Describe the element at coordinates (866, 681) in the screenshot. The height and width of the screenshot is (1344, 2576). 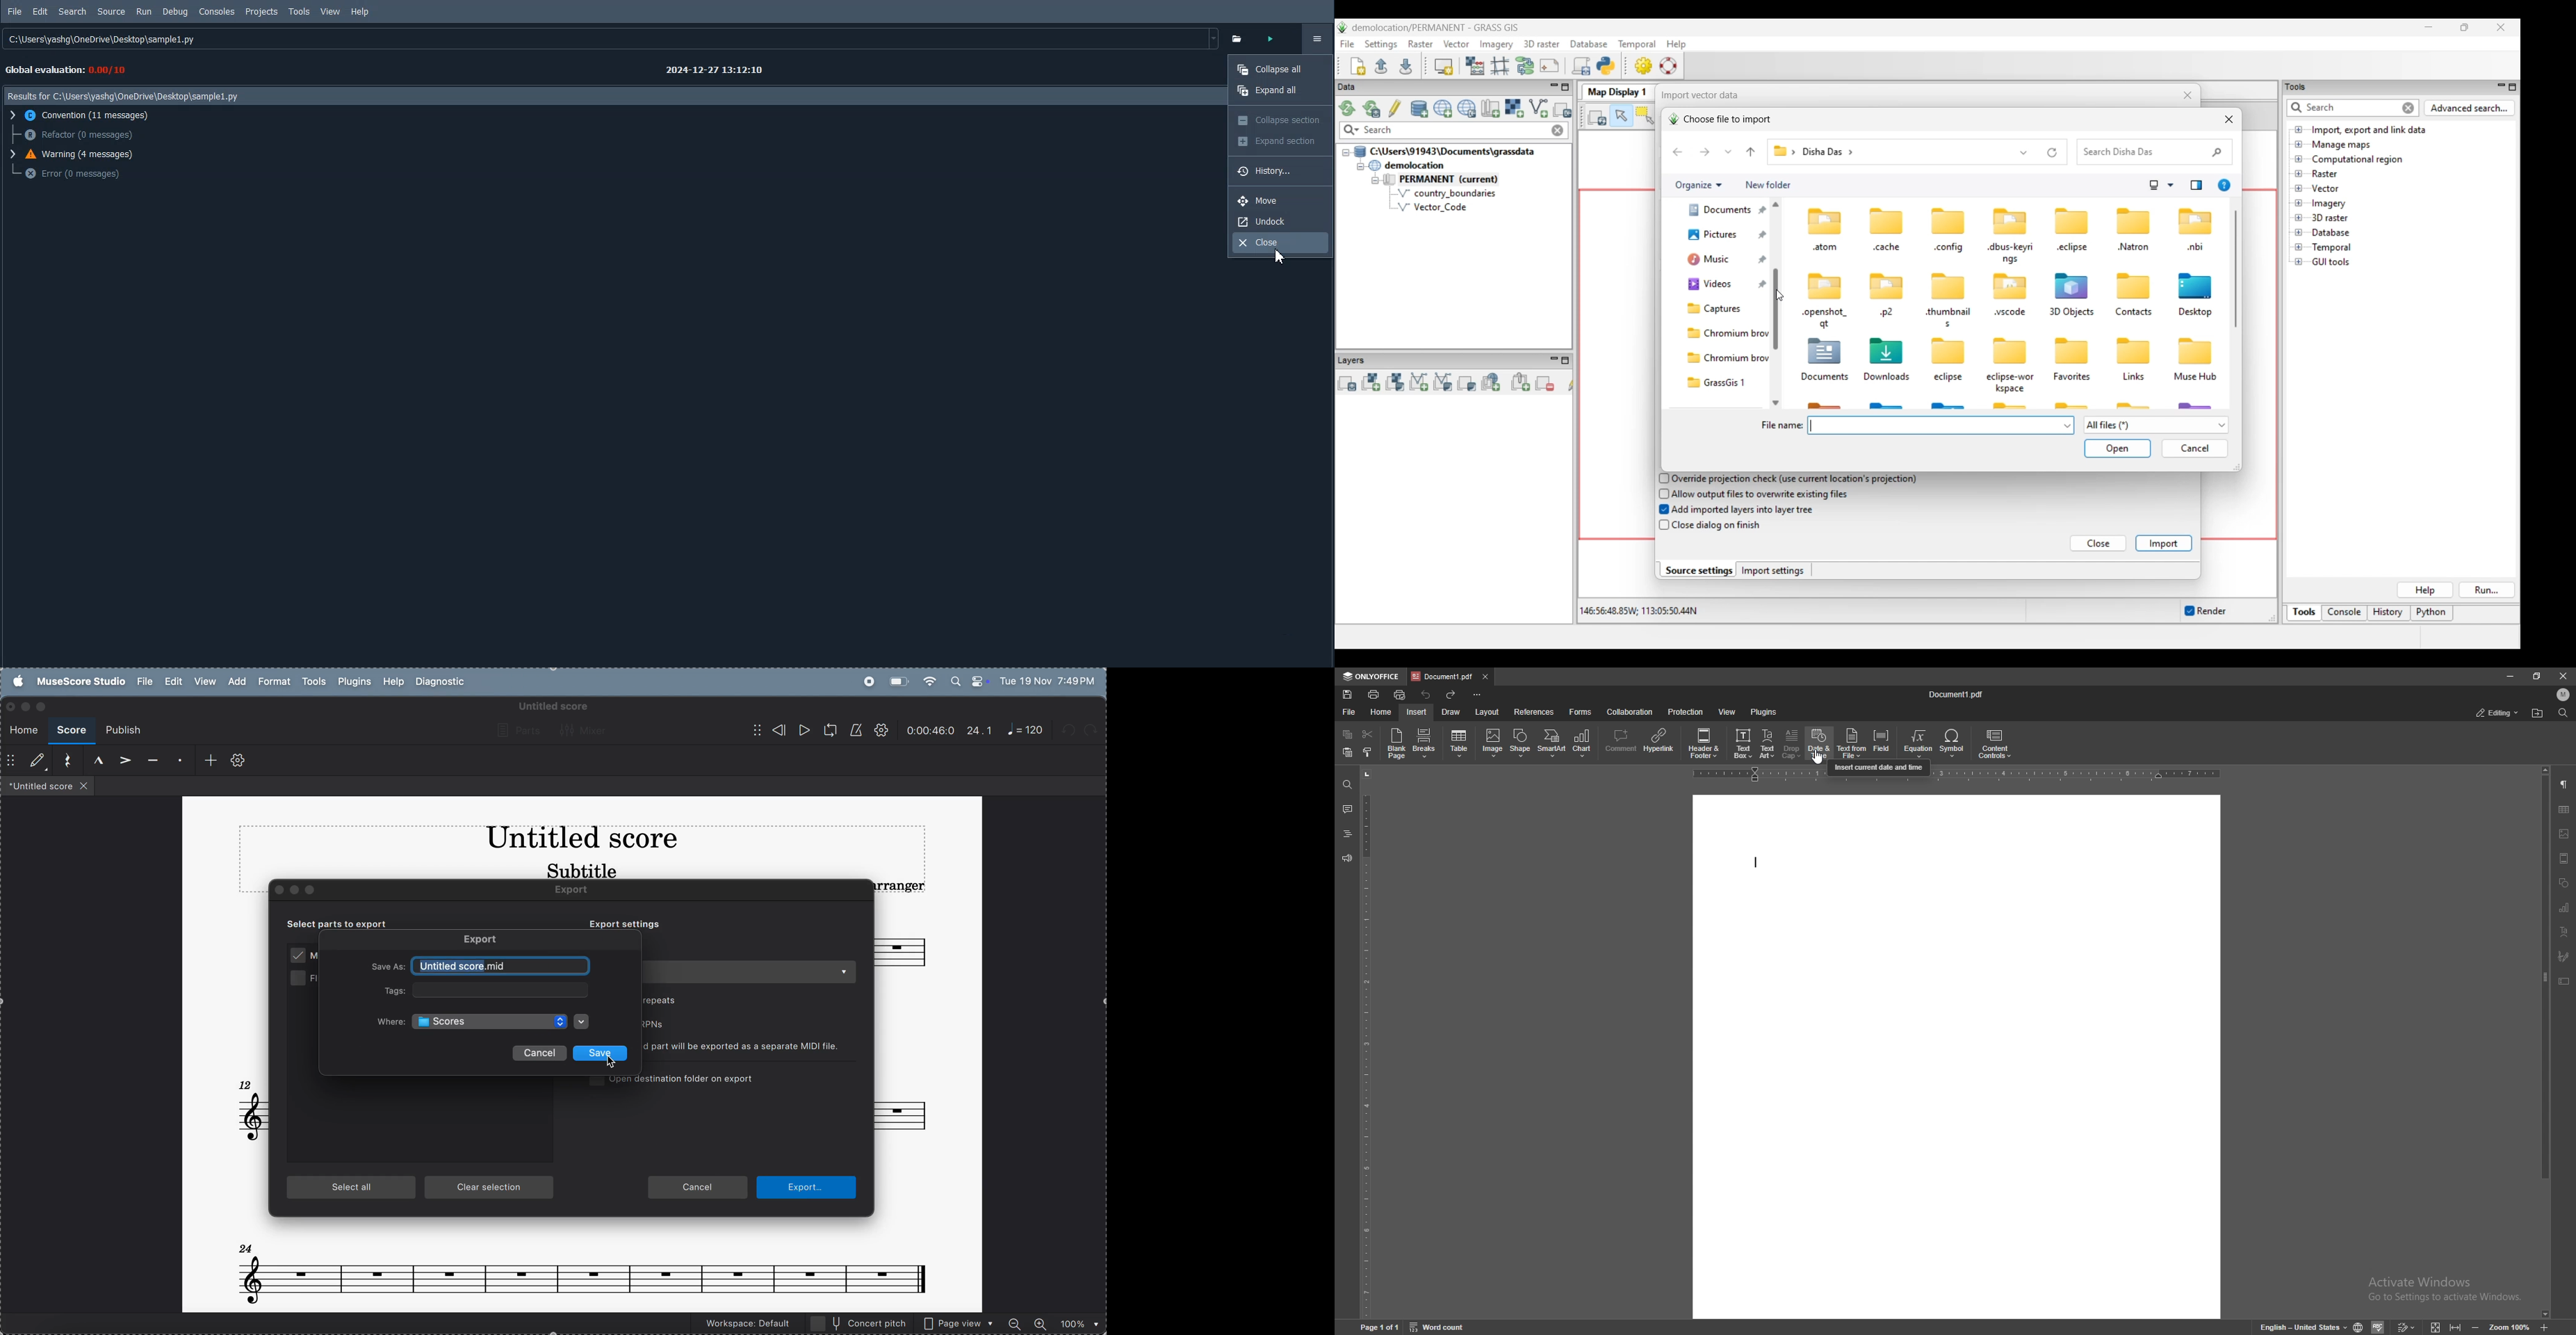
I see `record` at that location.